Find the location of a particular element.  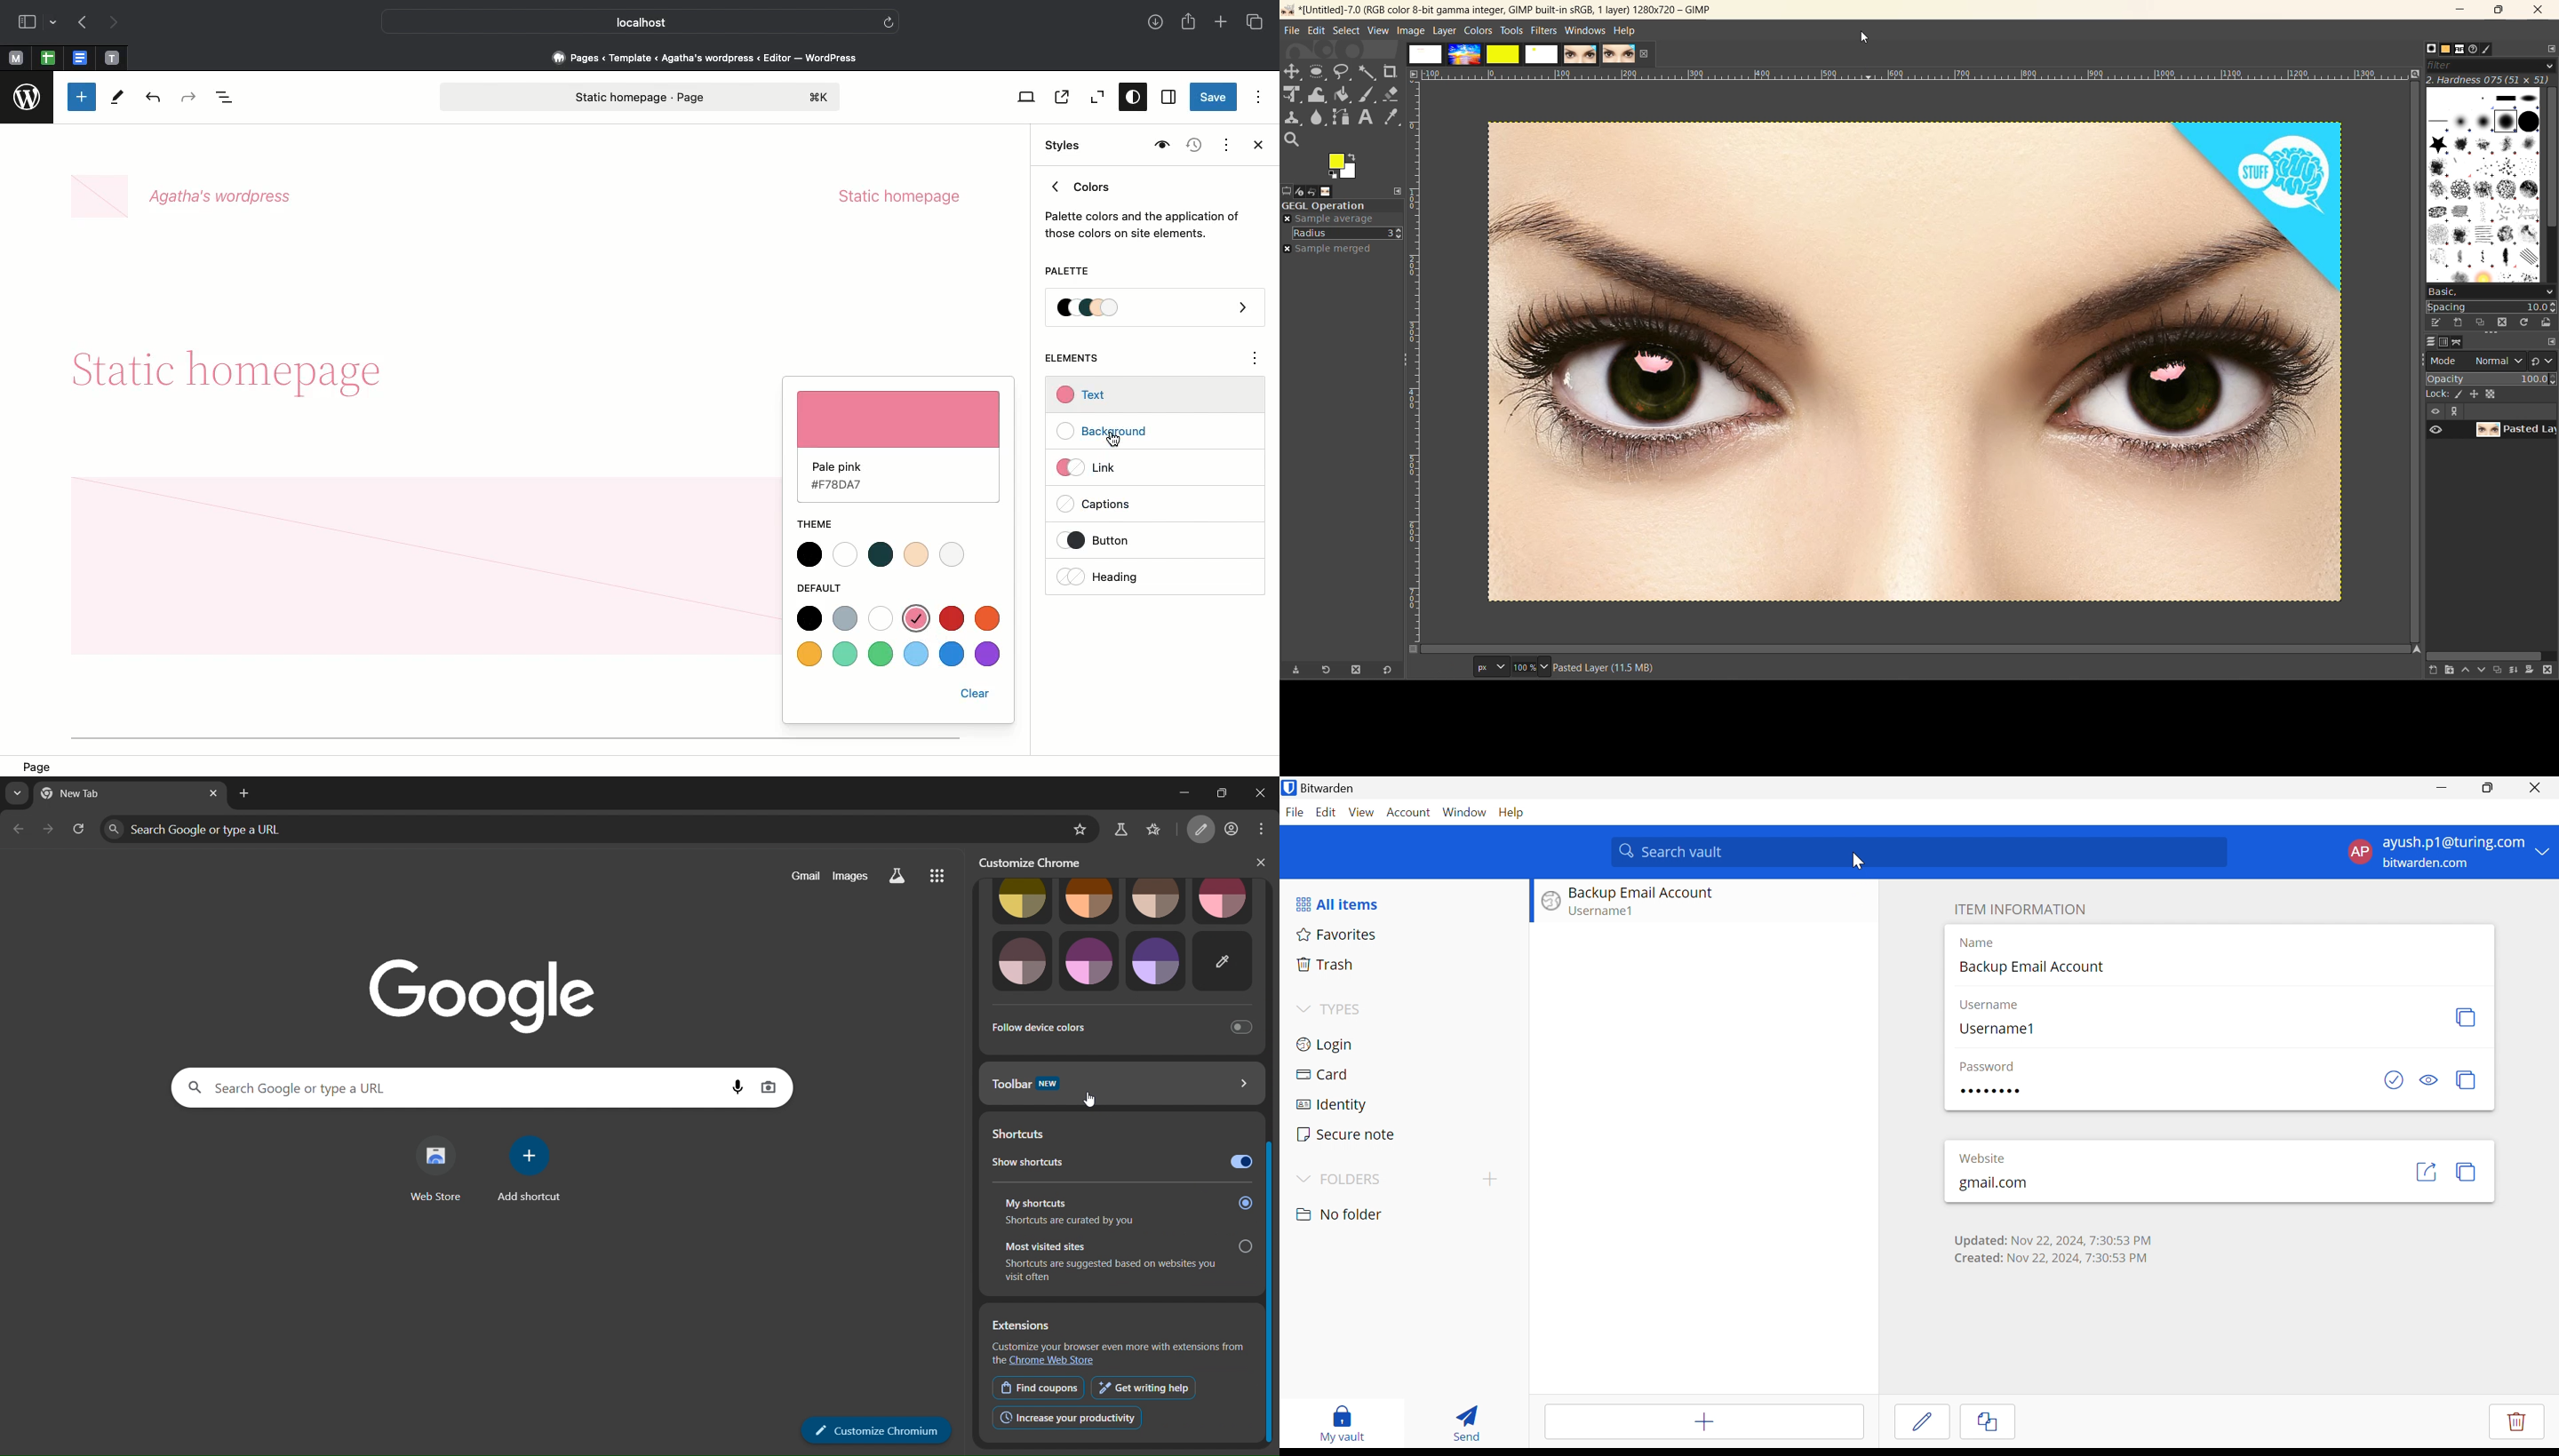

Sidebar is located at coordinates (27, 22).